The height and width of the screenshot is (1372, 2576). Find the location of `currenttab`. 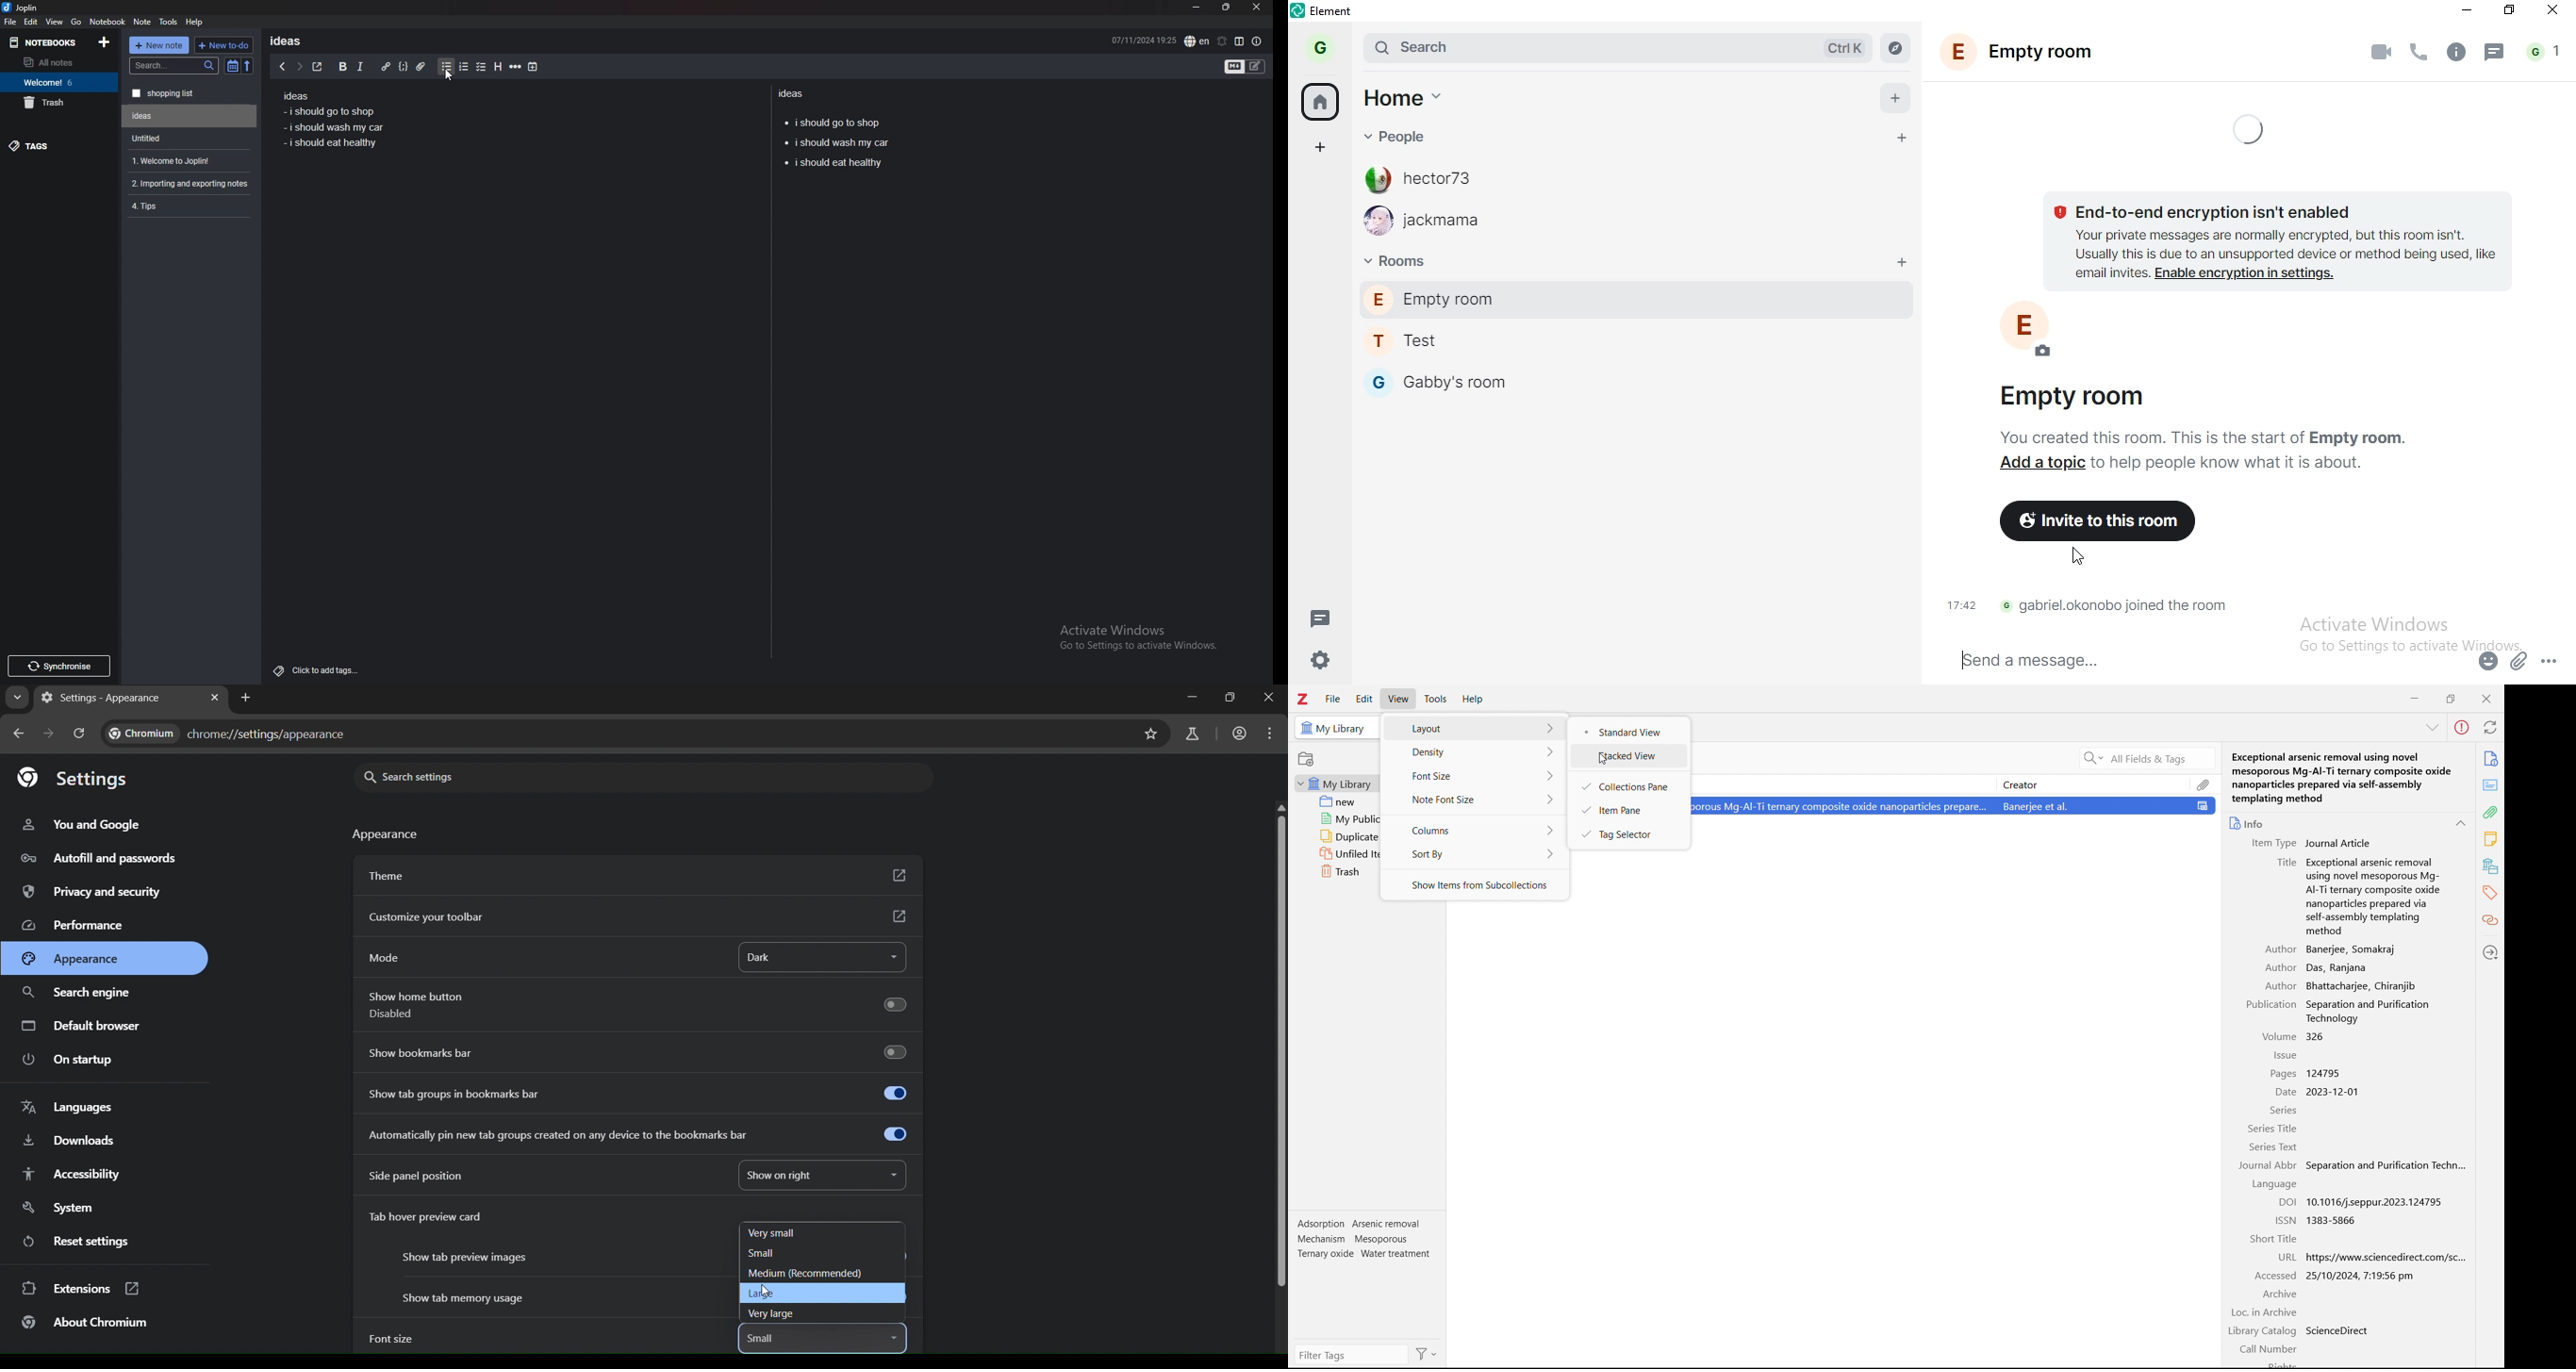

currenttab is located at coordinates (101, 697).